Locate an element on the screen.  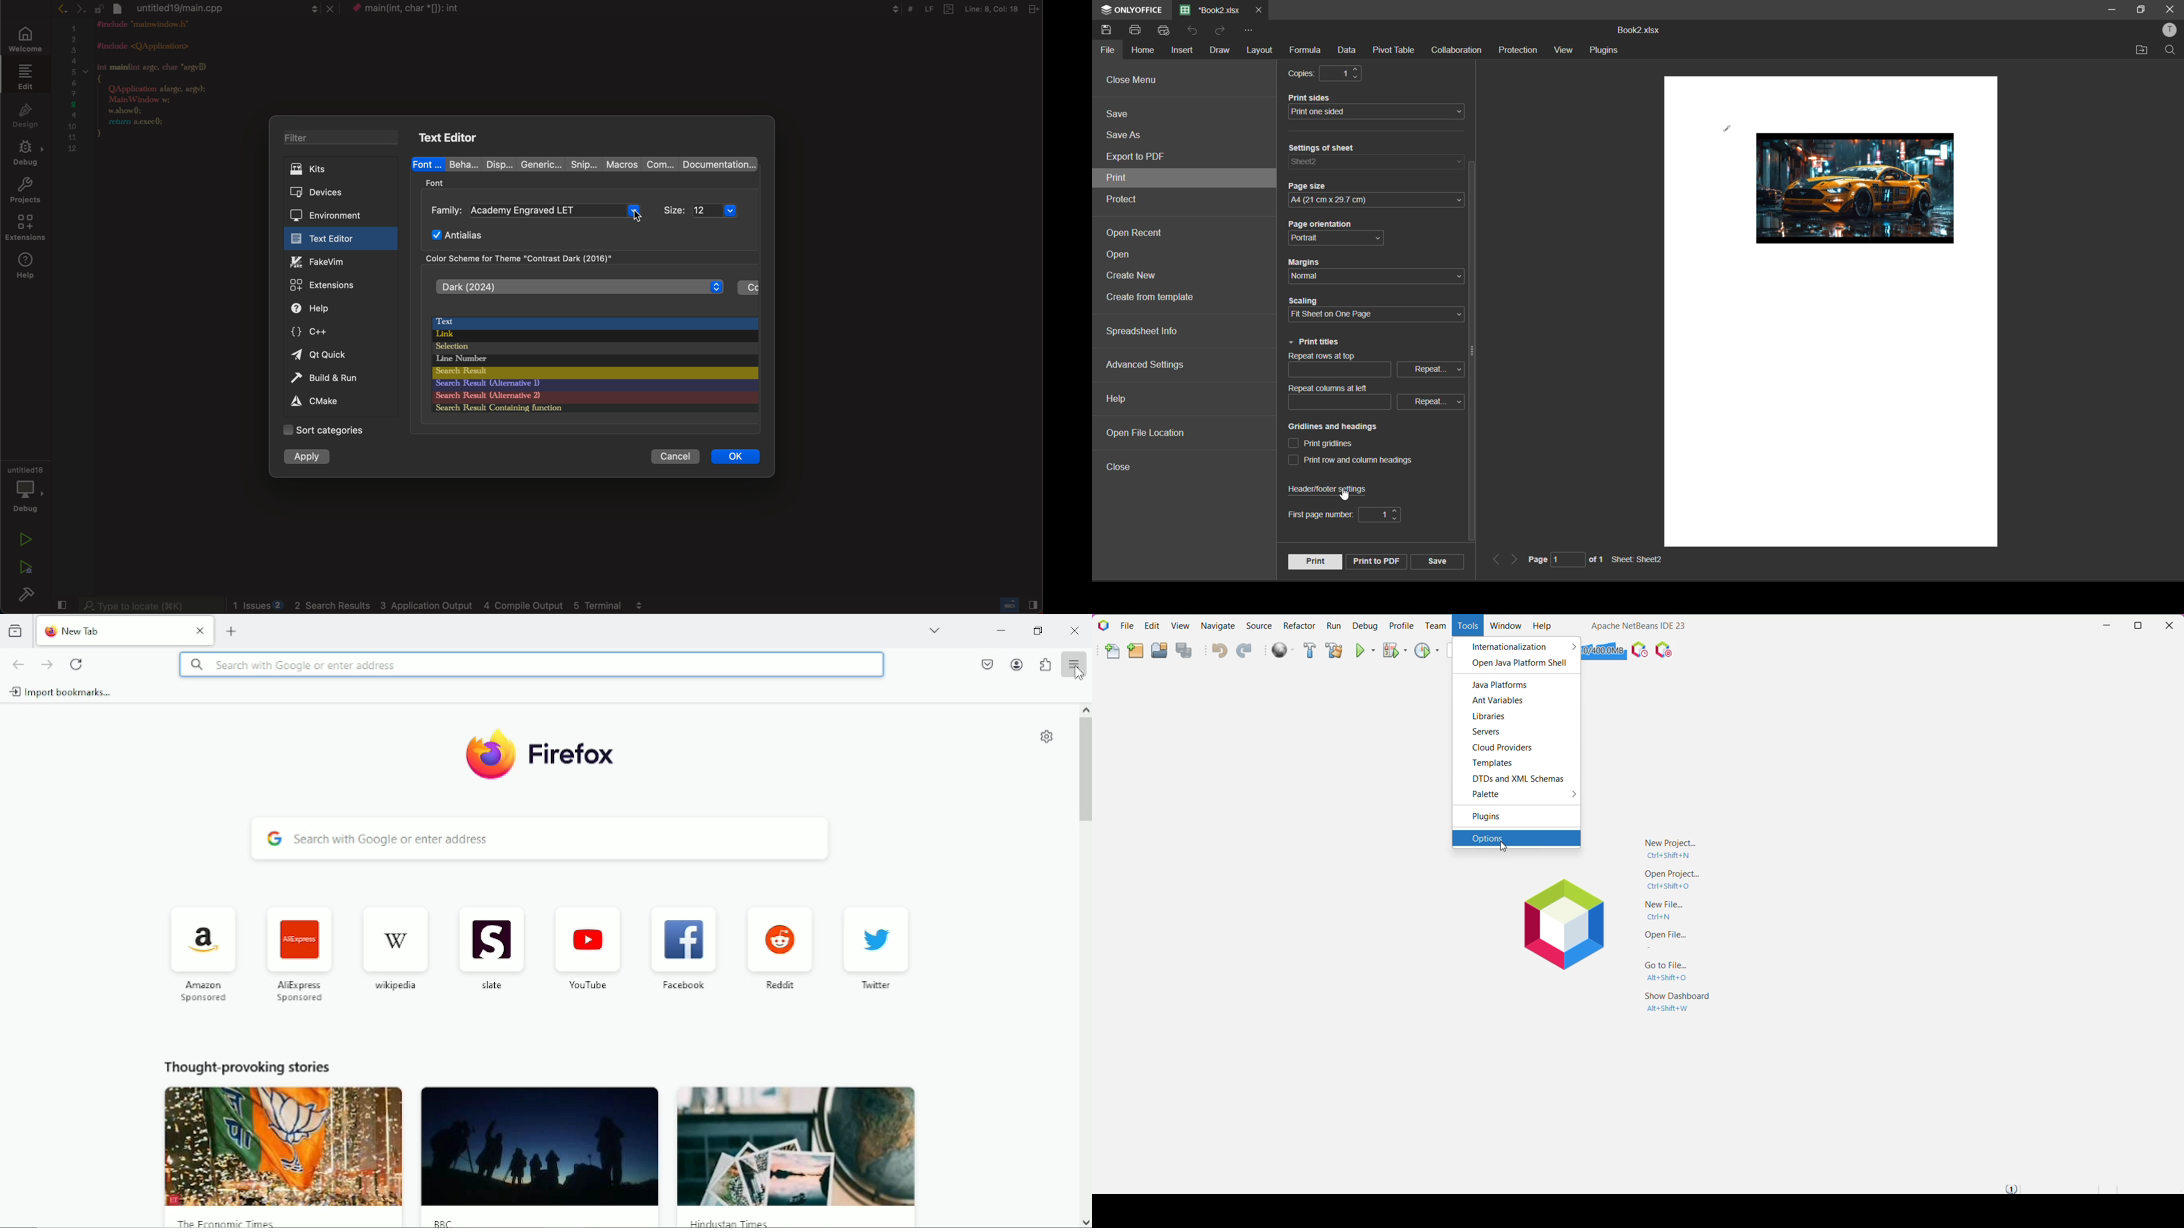
export to pdf is located at coordinates (1137, 159).